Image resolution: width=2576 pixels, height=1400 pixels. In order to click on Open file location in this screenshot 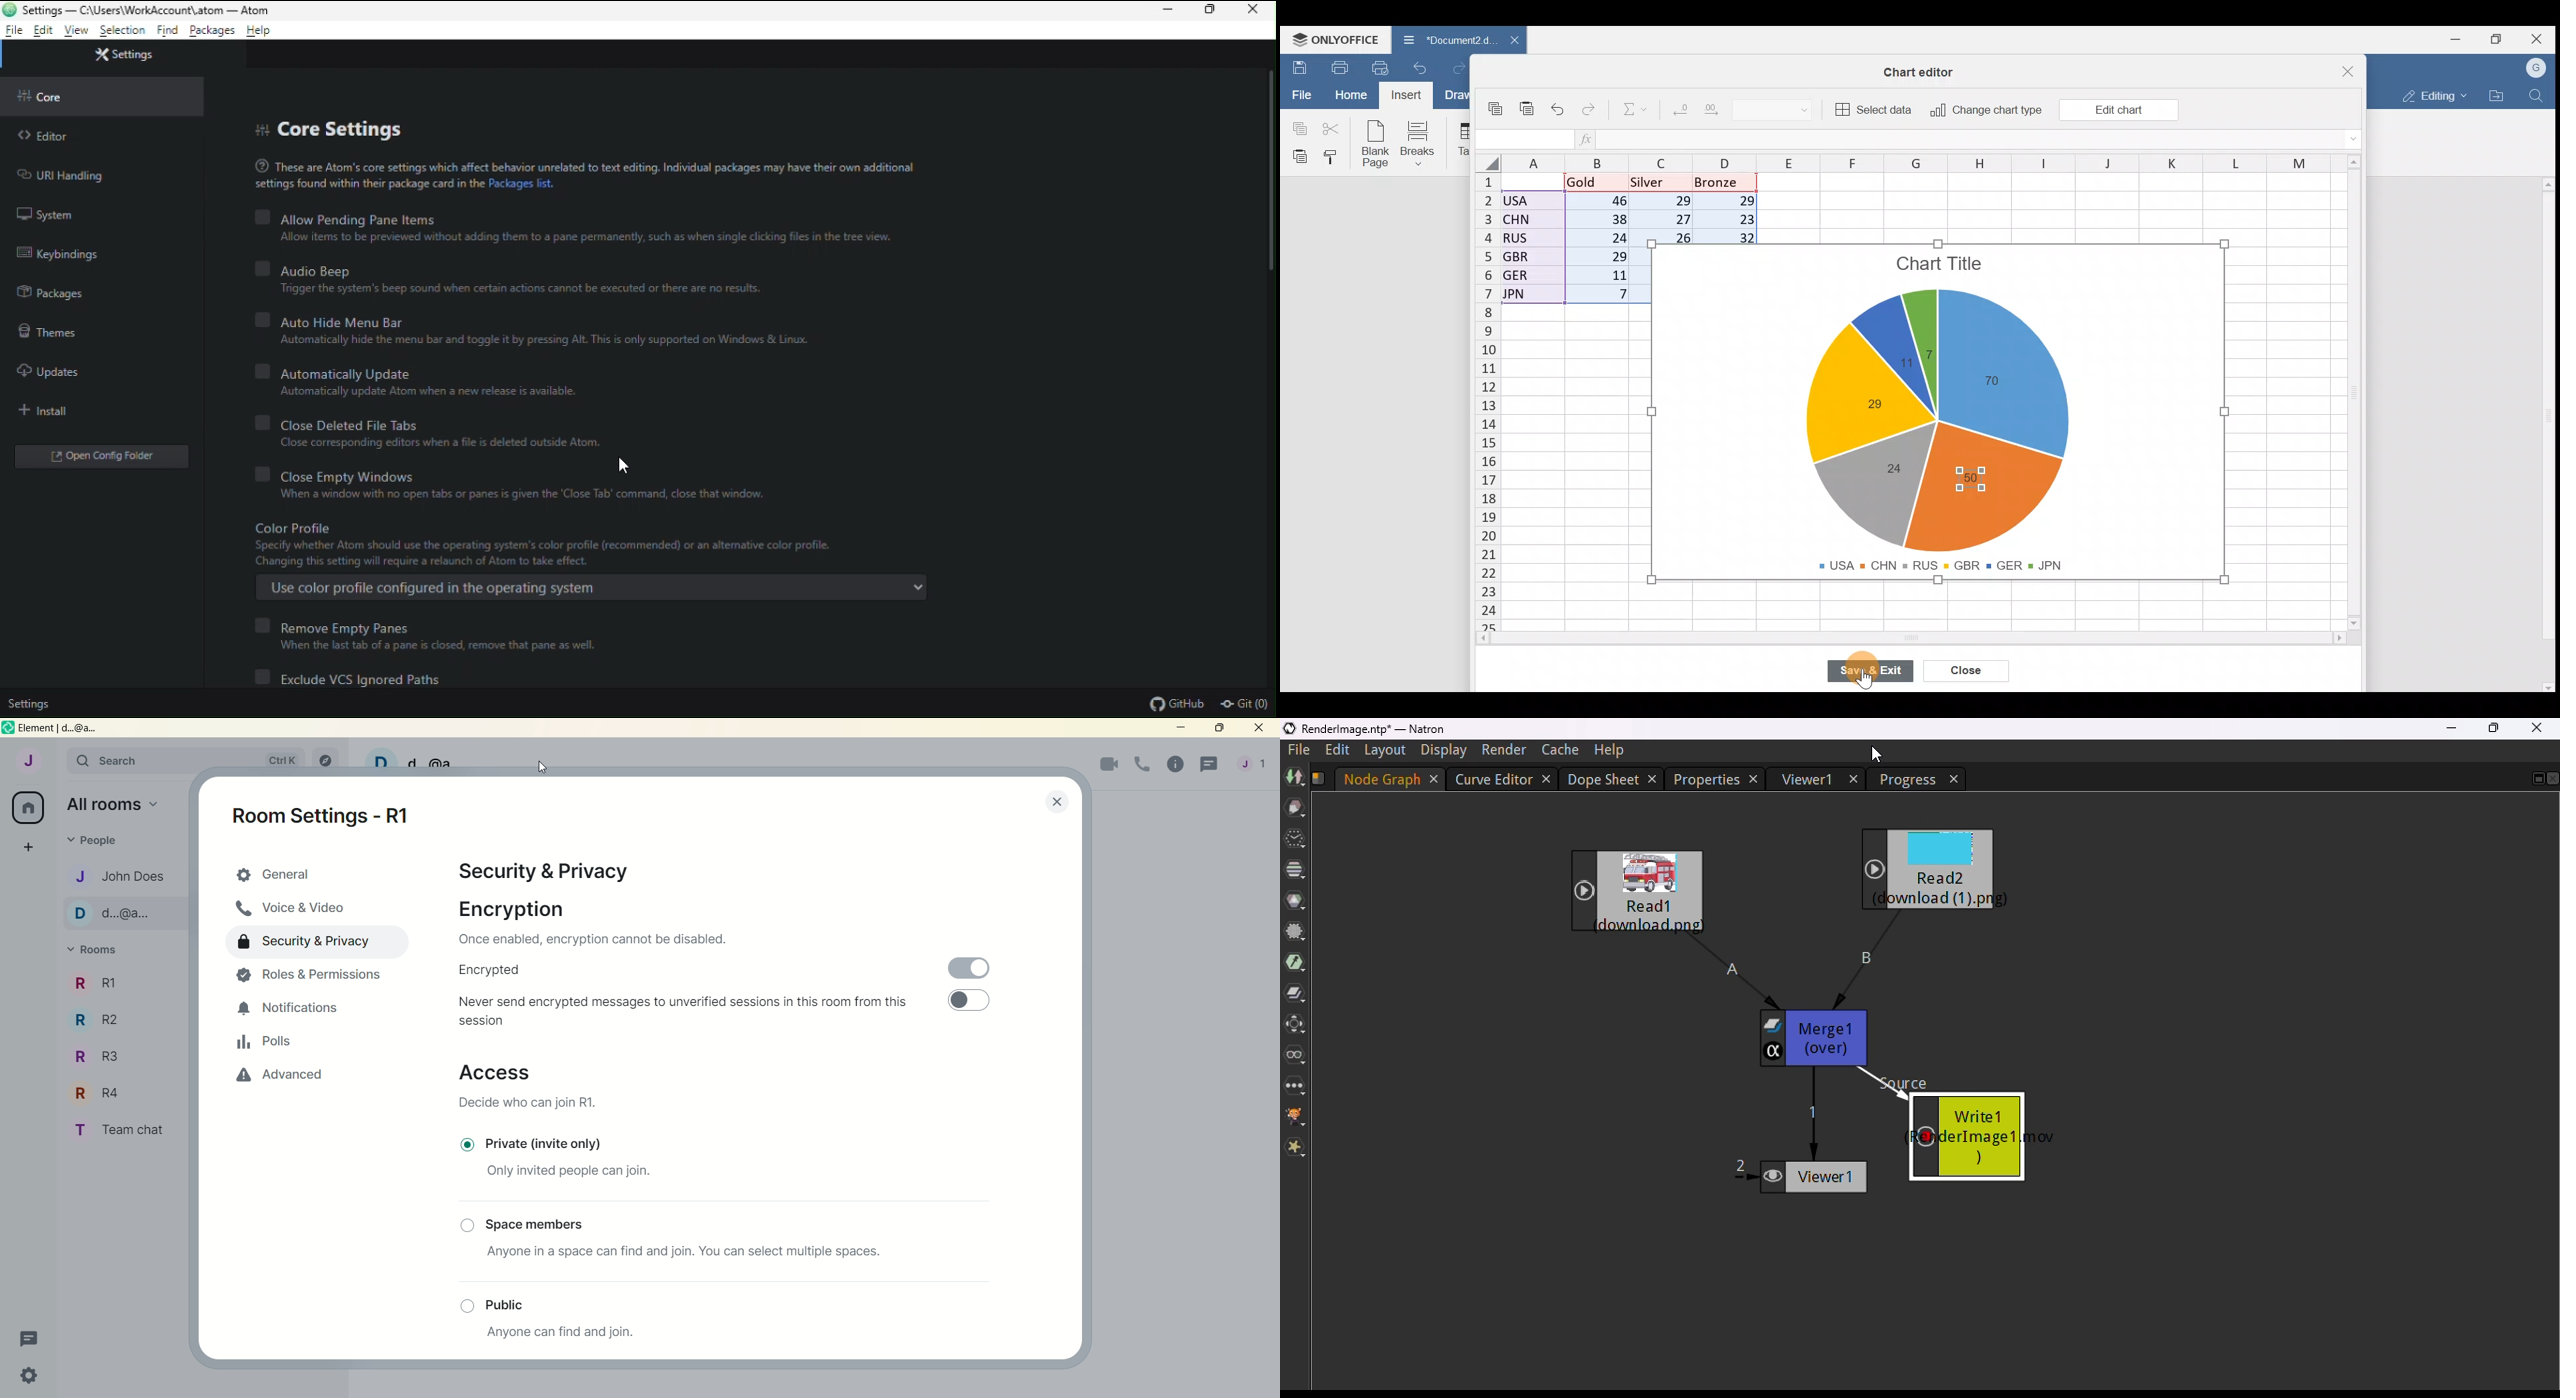, I will do `click(2497, 96)`.